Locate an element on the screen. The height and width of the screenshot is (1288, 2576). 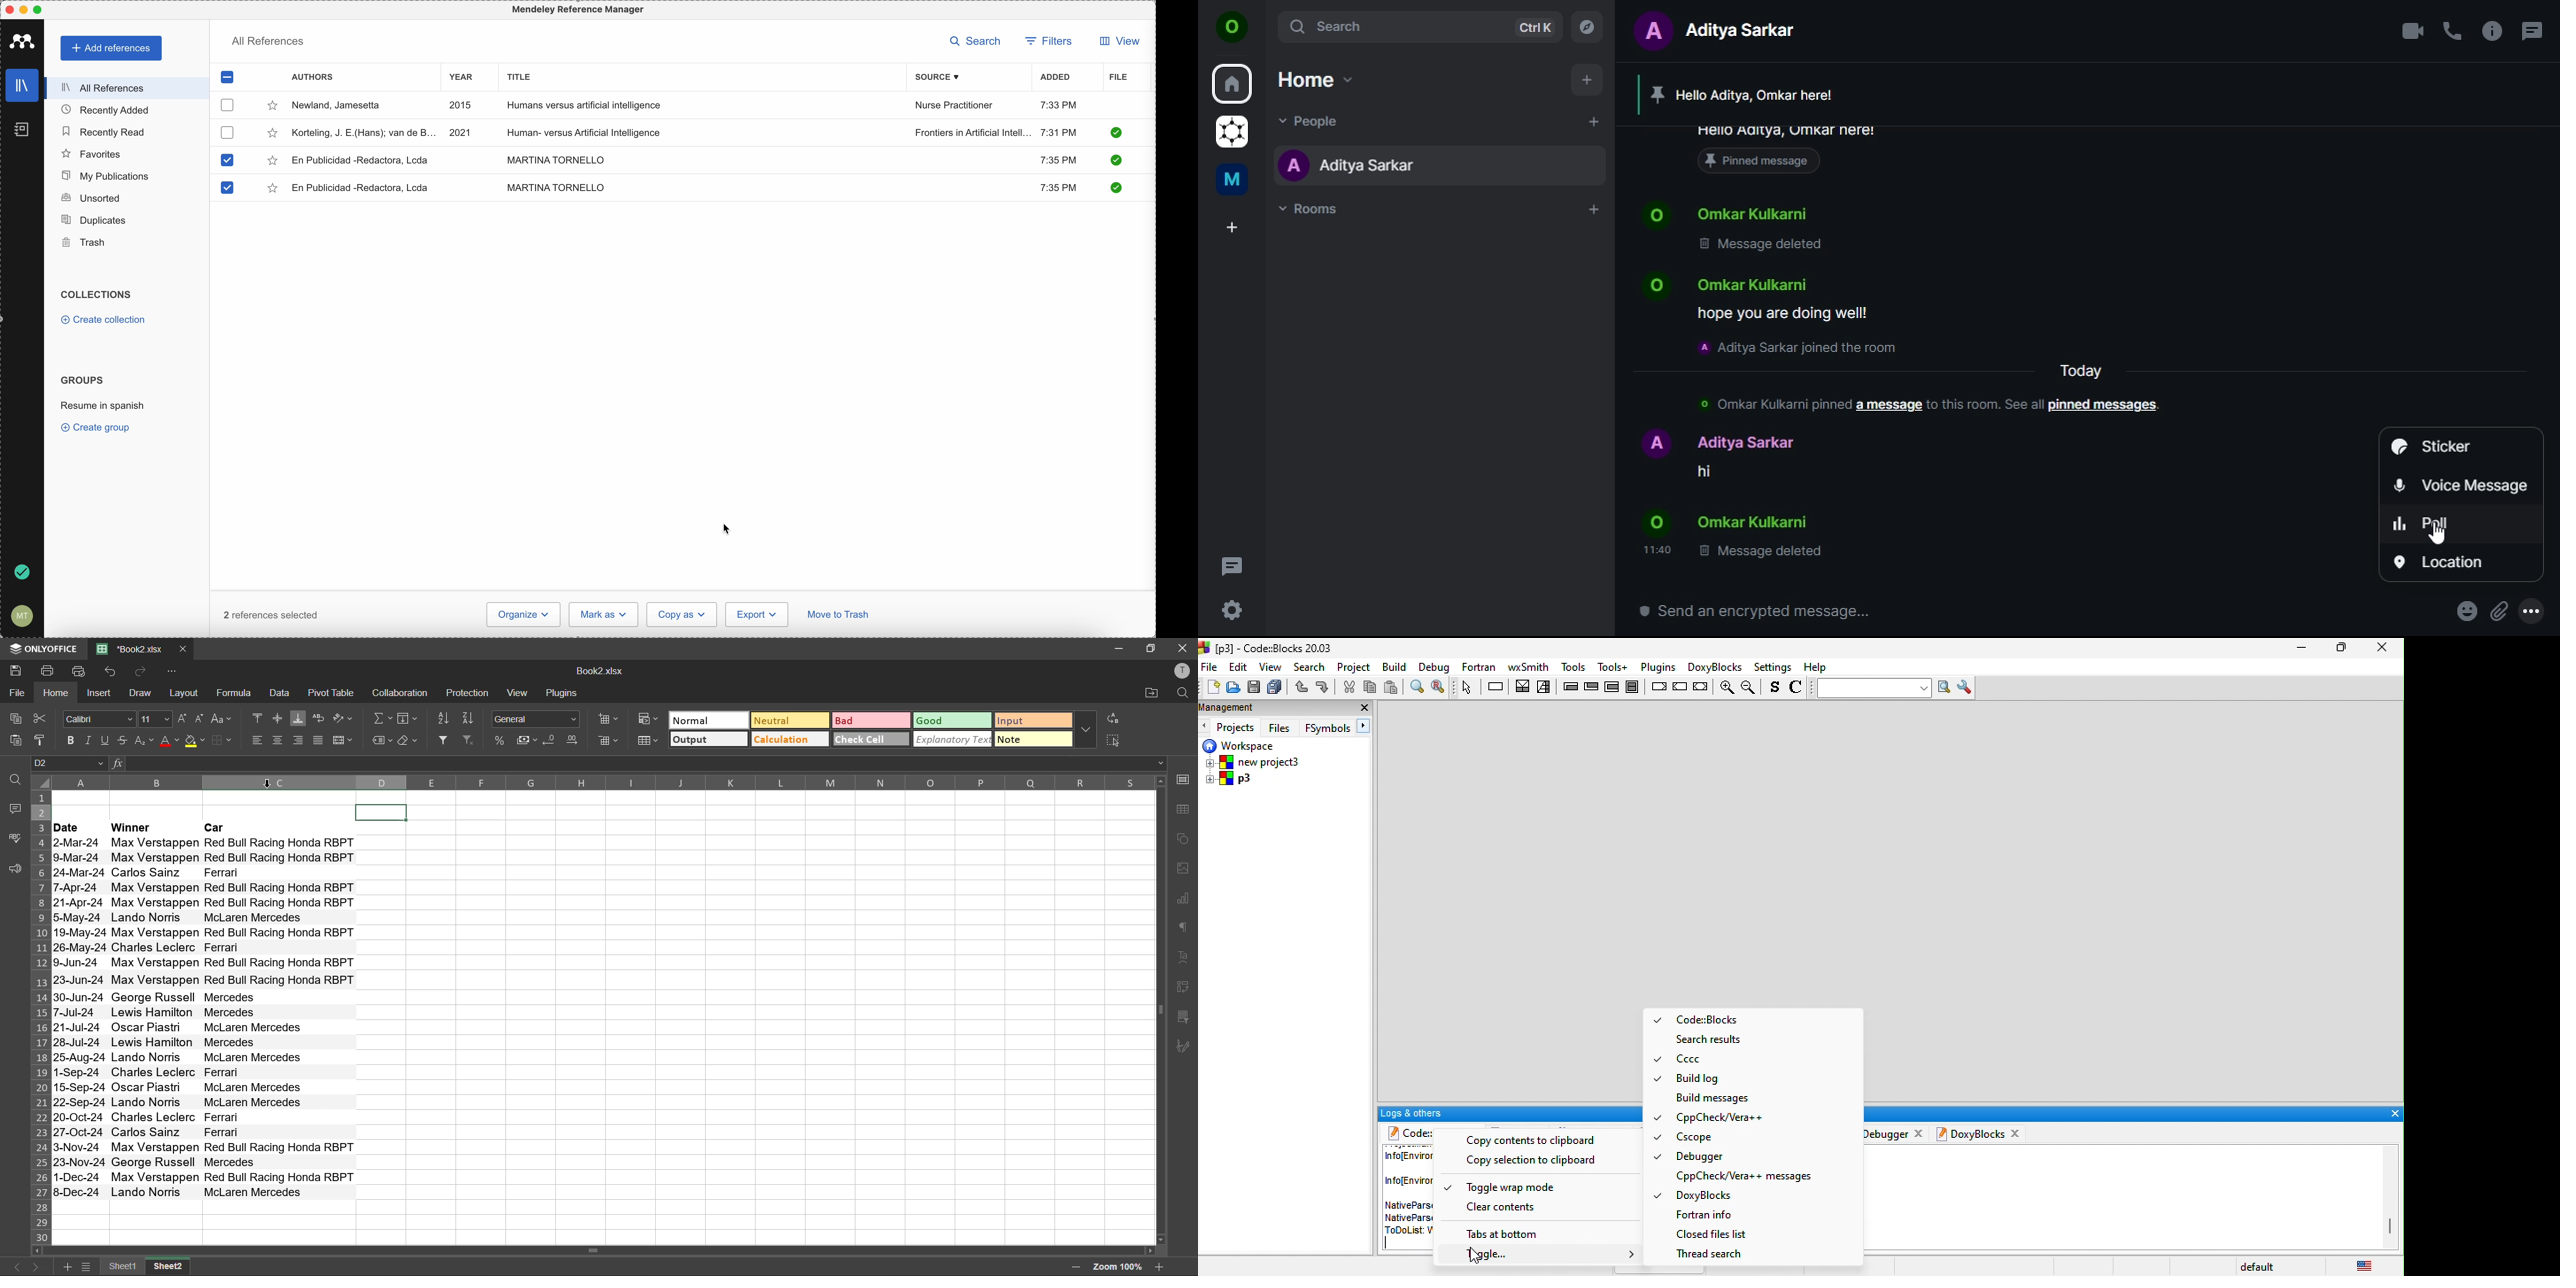
selected cell is located at coordinates (384, 812).